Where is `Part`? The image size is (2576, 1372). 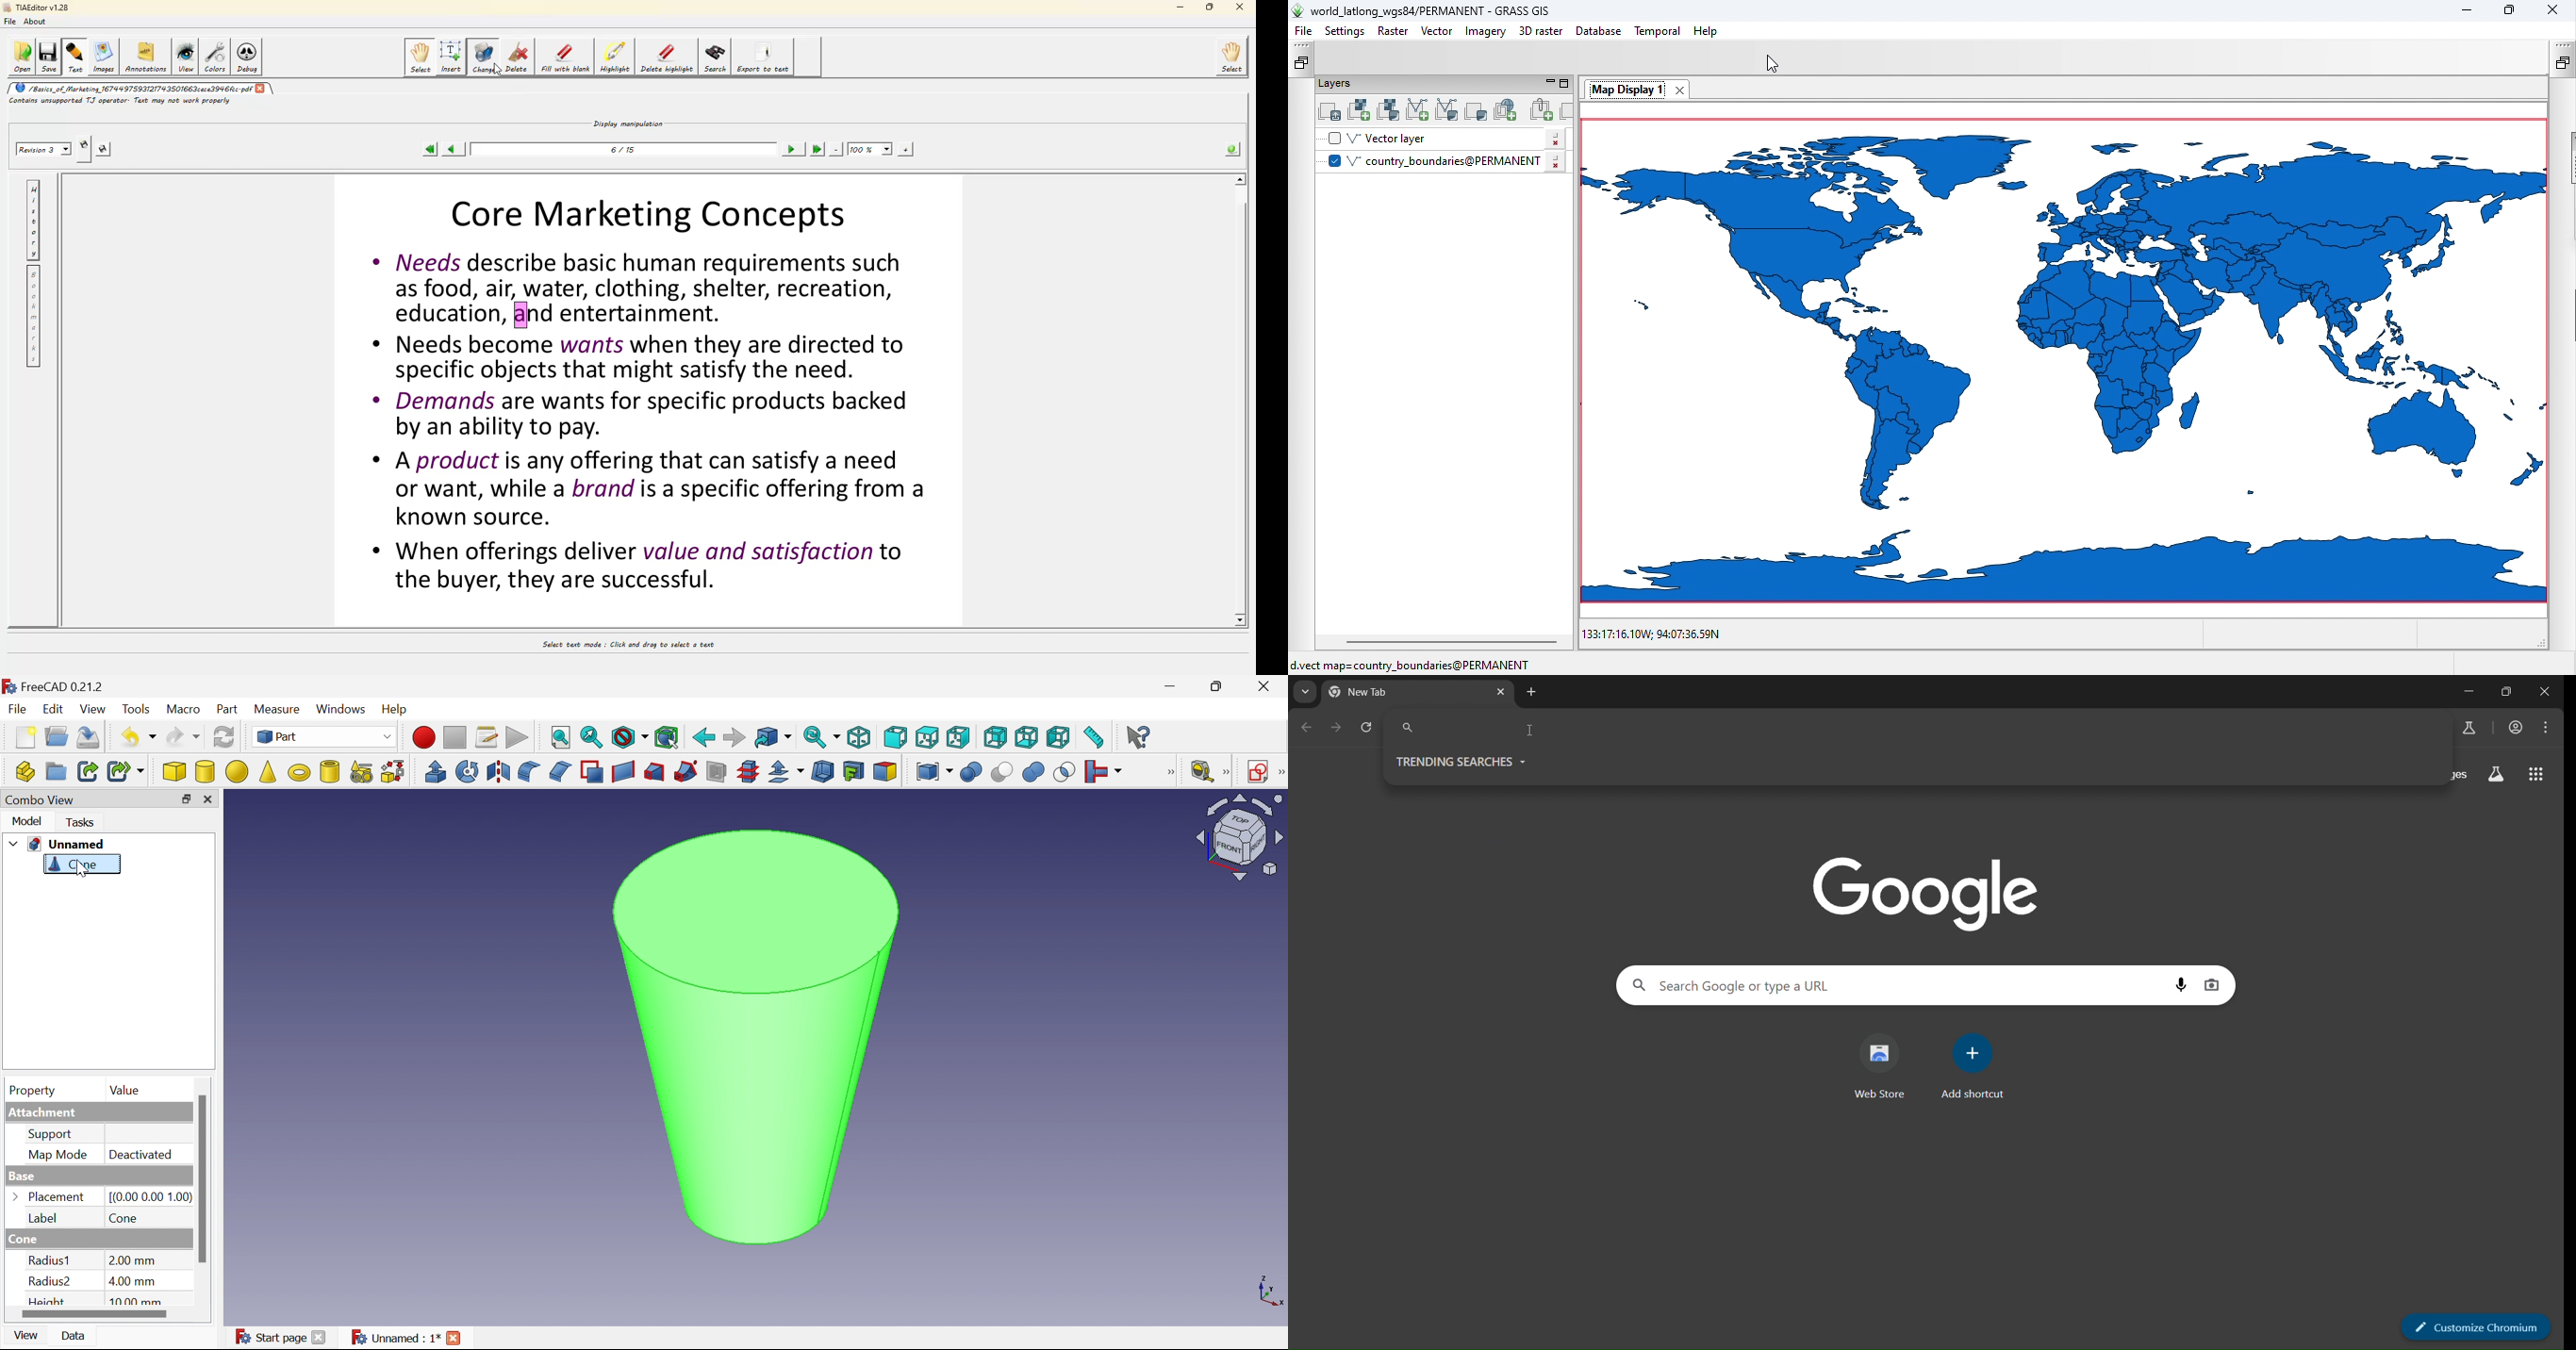 Part is located at coordinates (324, 735).